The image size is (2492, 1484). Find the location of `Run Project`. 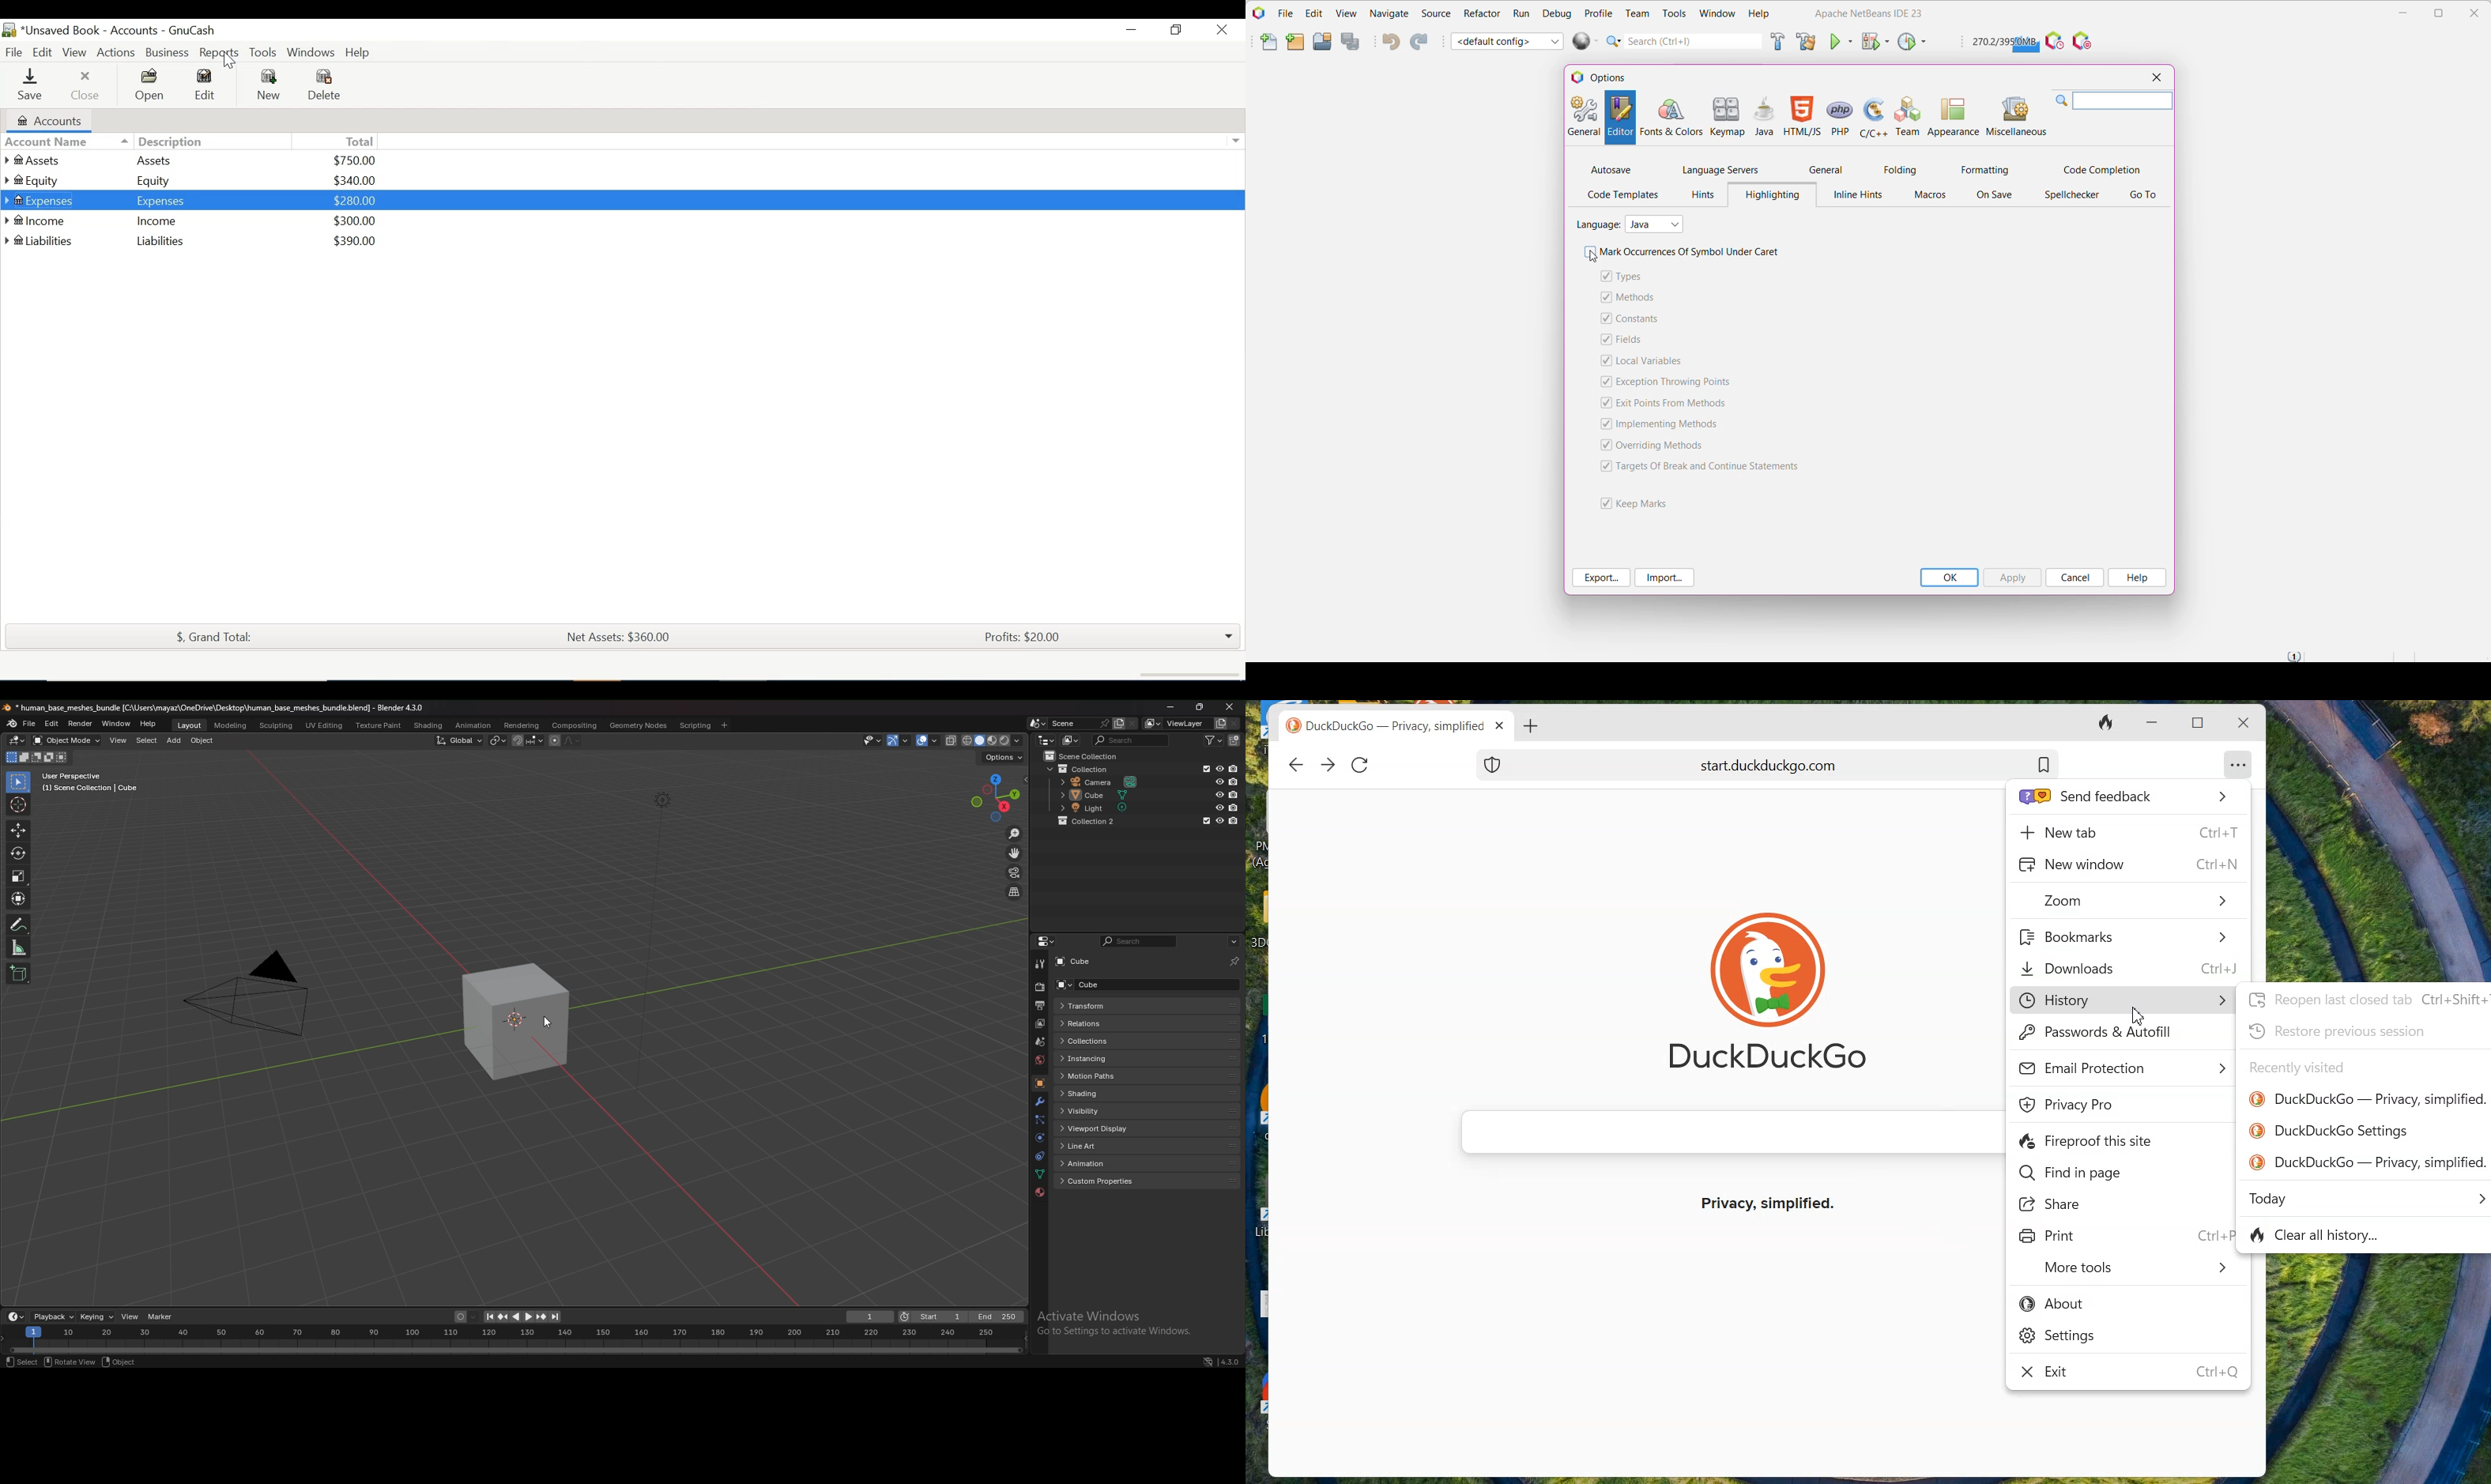

Run Project is located at coordinates (1841, 41).